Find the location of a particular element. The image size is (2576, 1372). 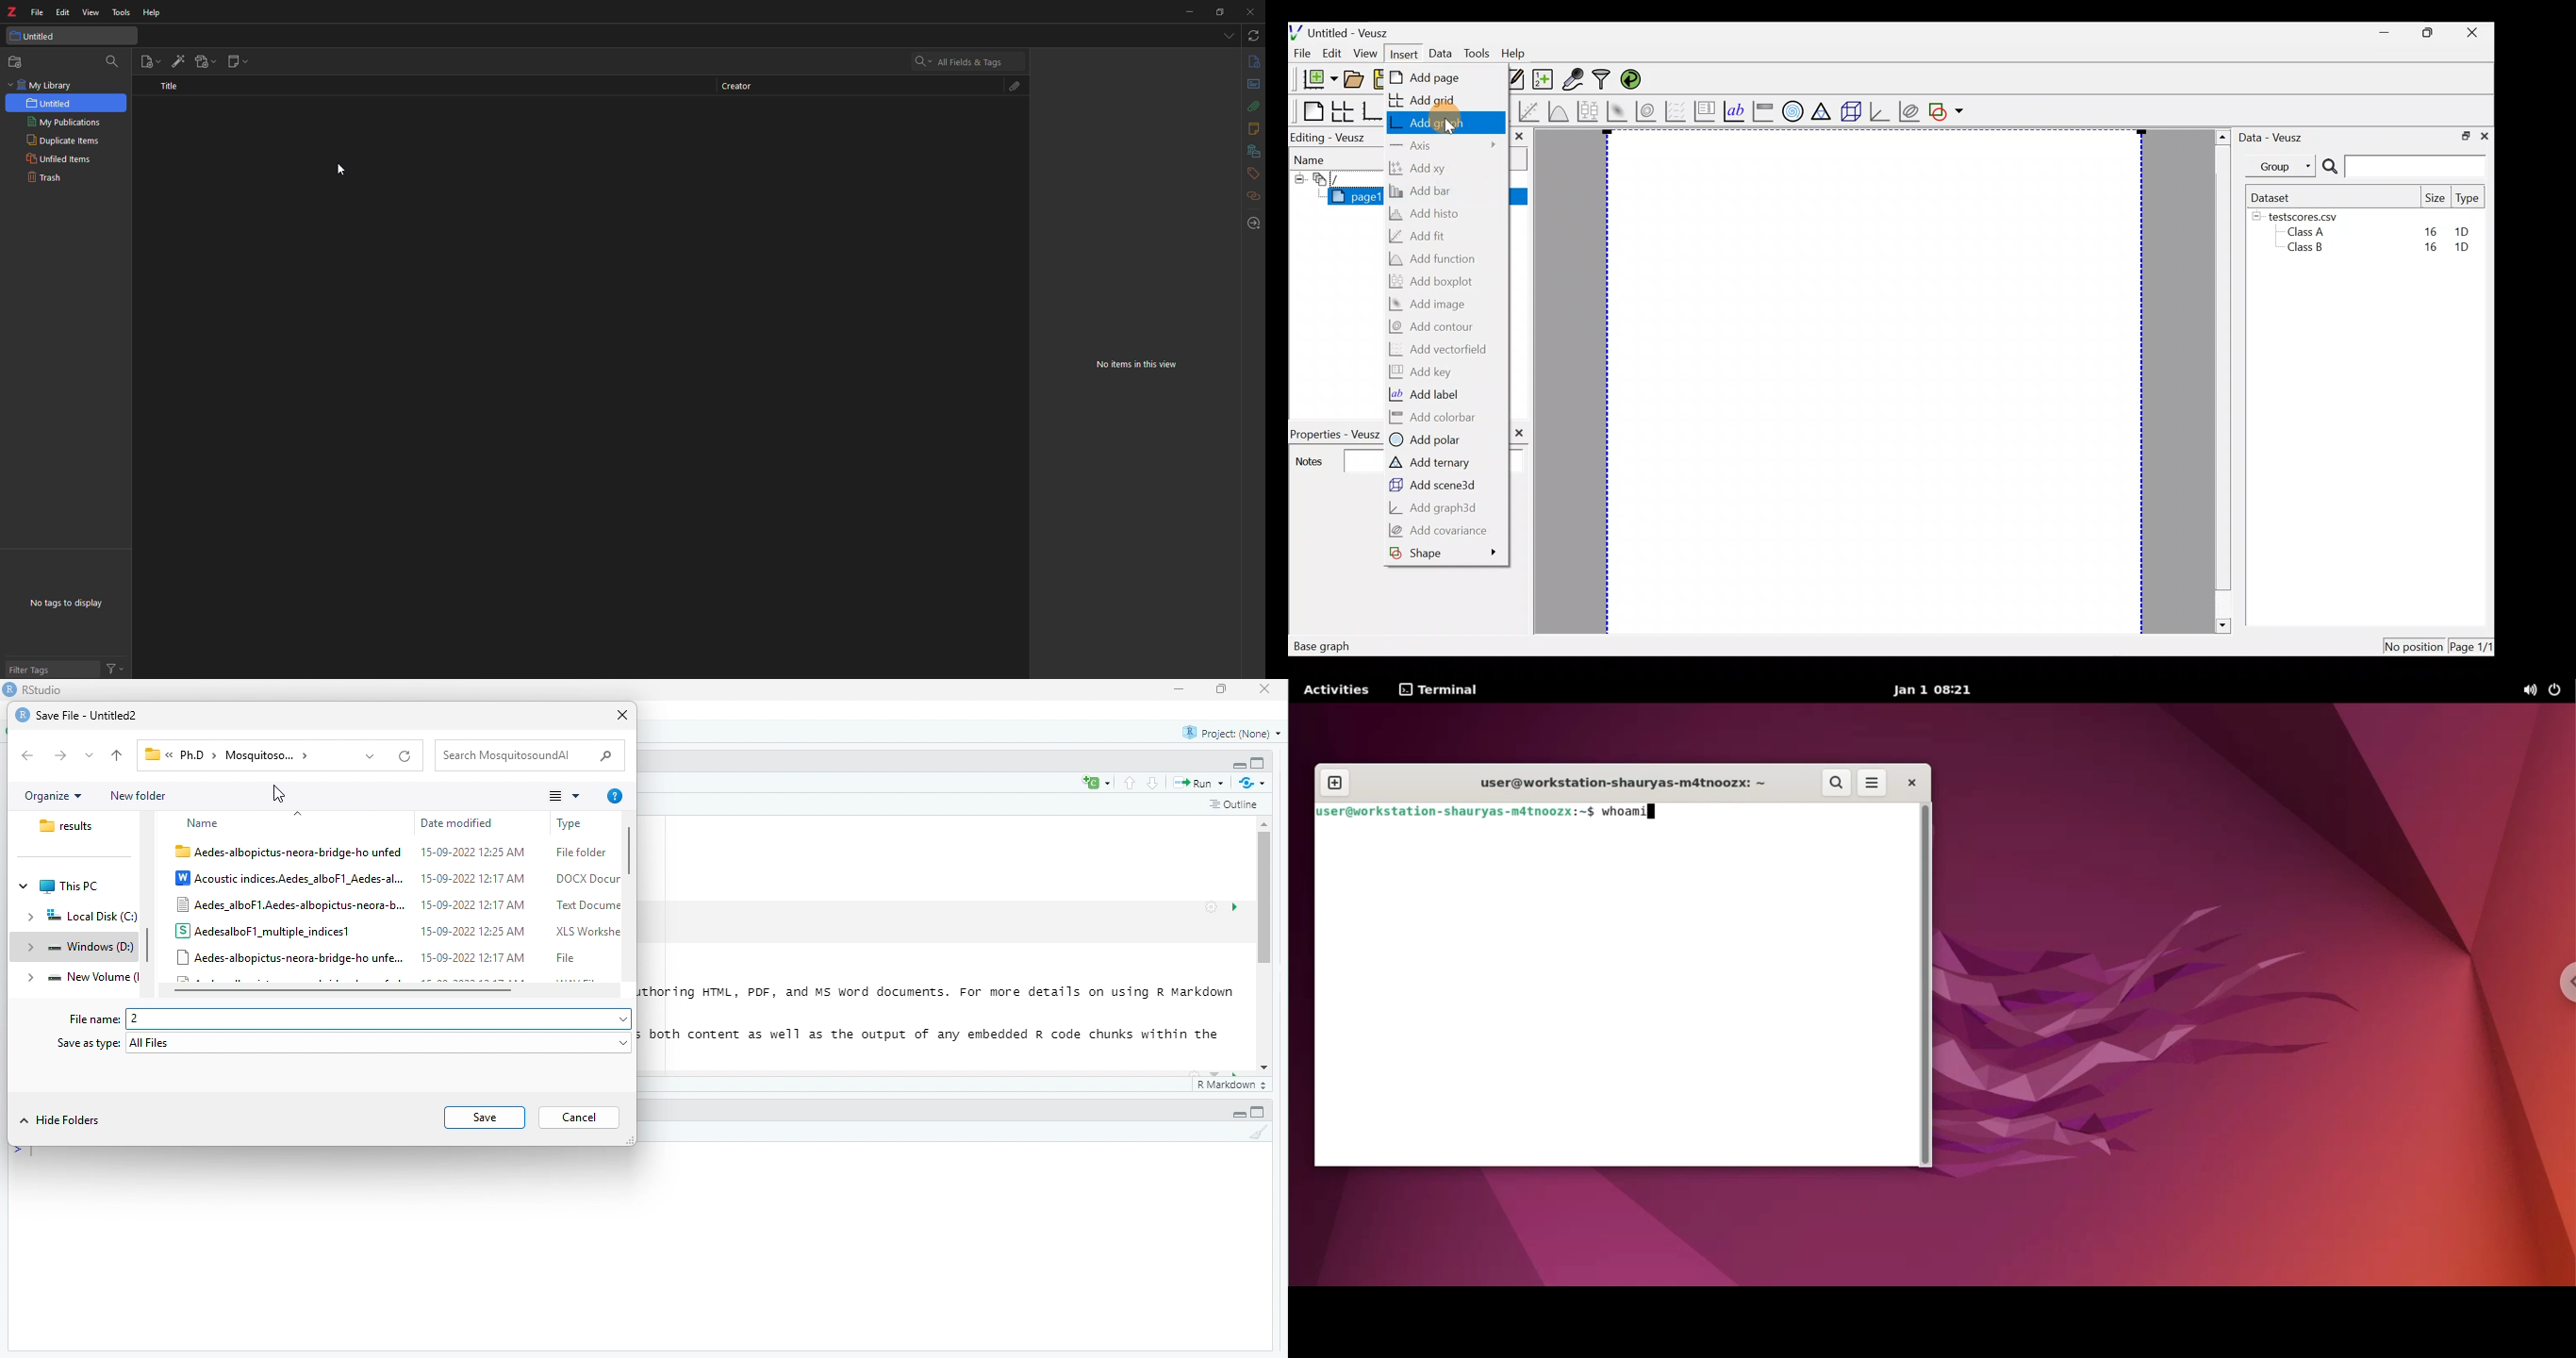

Size is located at coordinates (2435, 197).